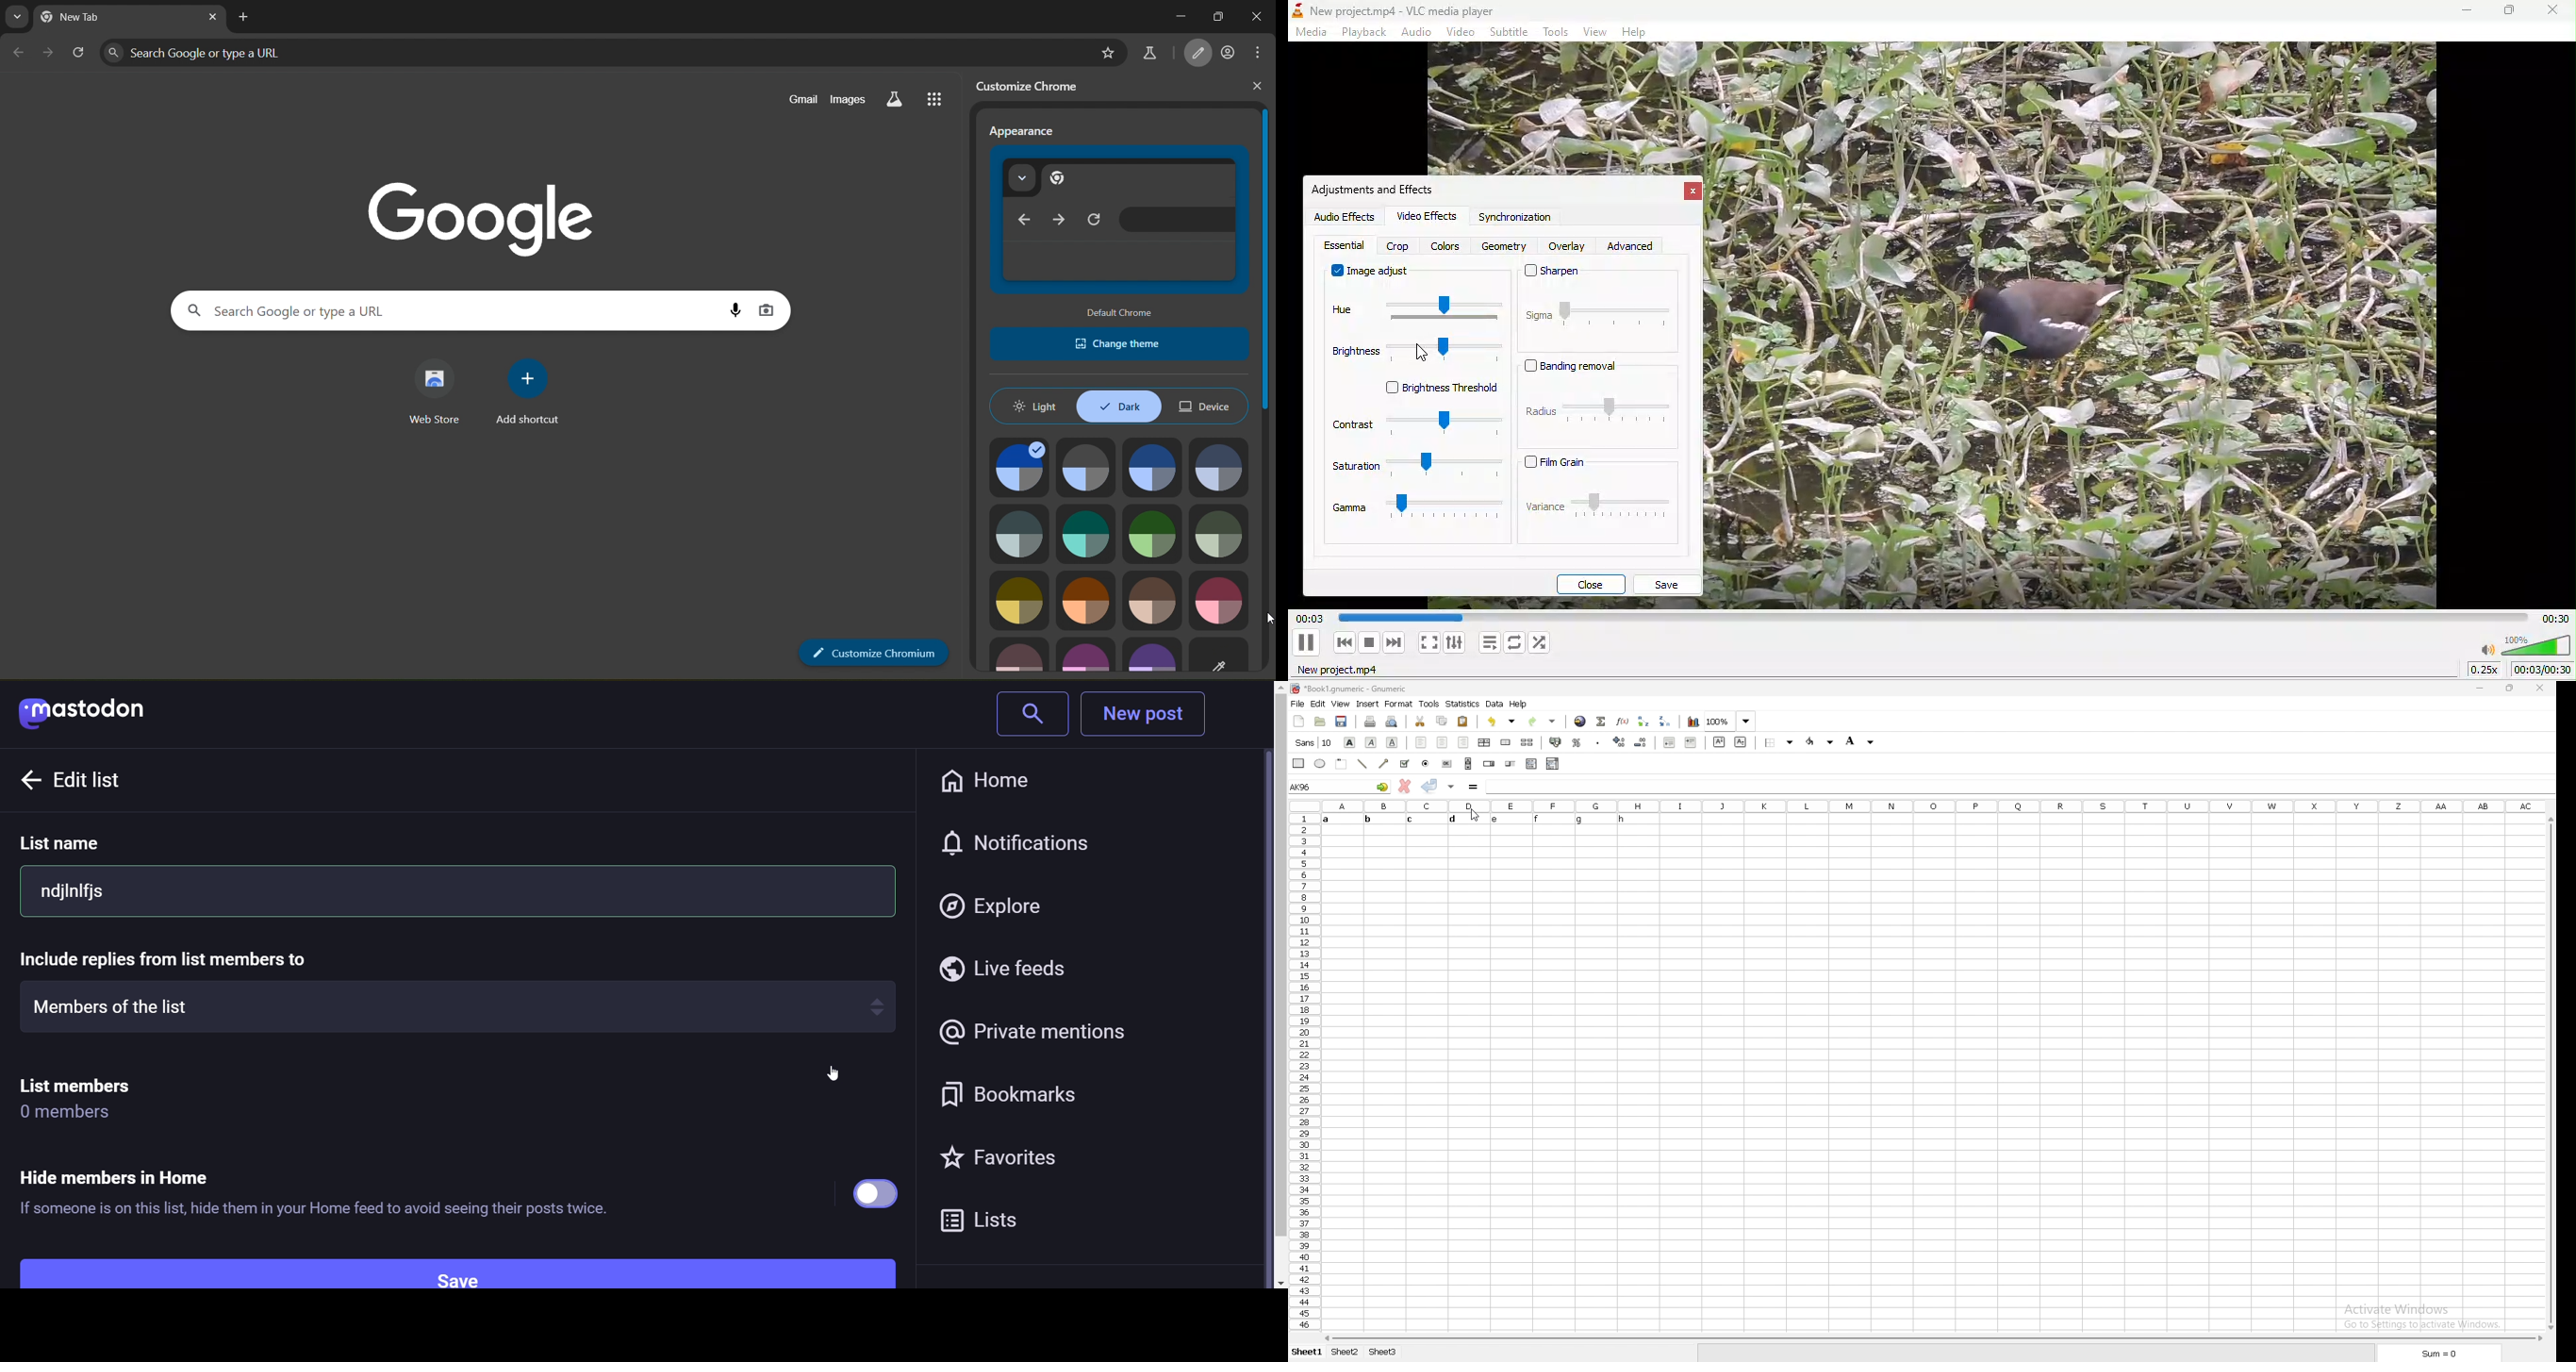 The height and width of the screenshot is (1372, 2576). I want to click on foreground, so click(1821, 741).